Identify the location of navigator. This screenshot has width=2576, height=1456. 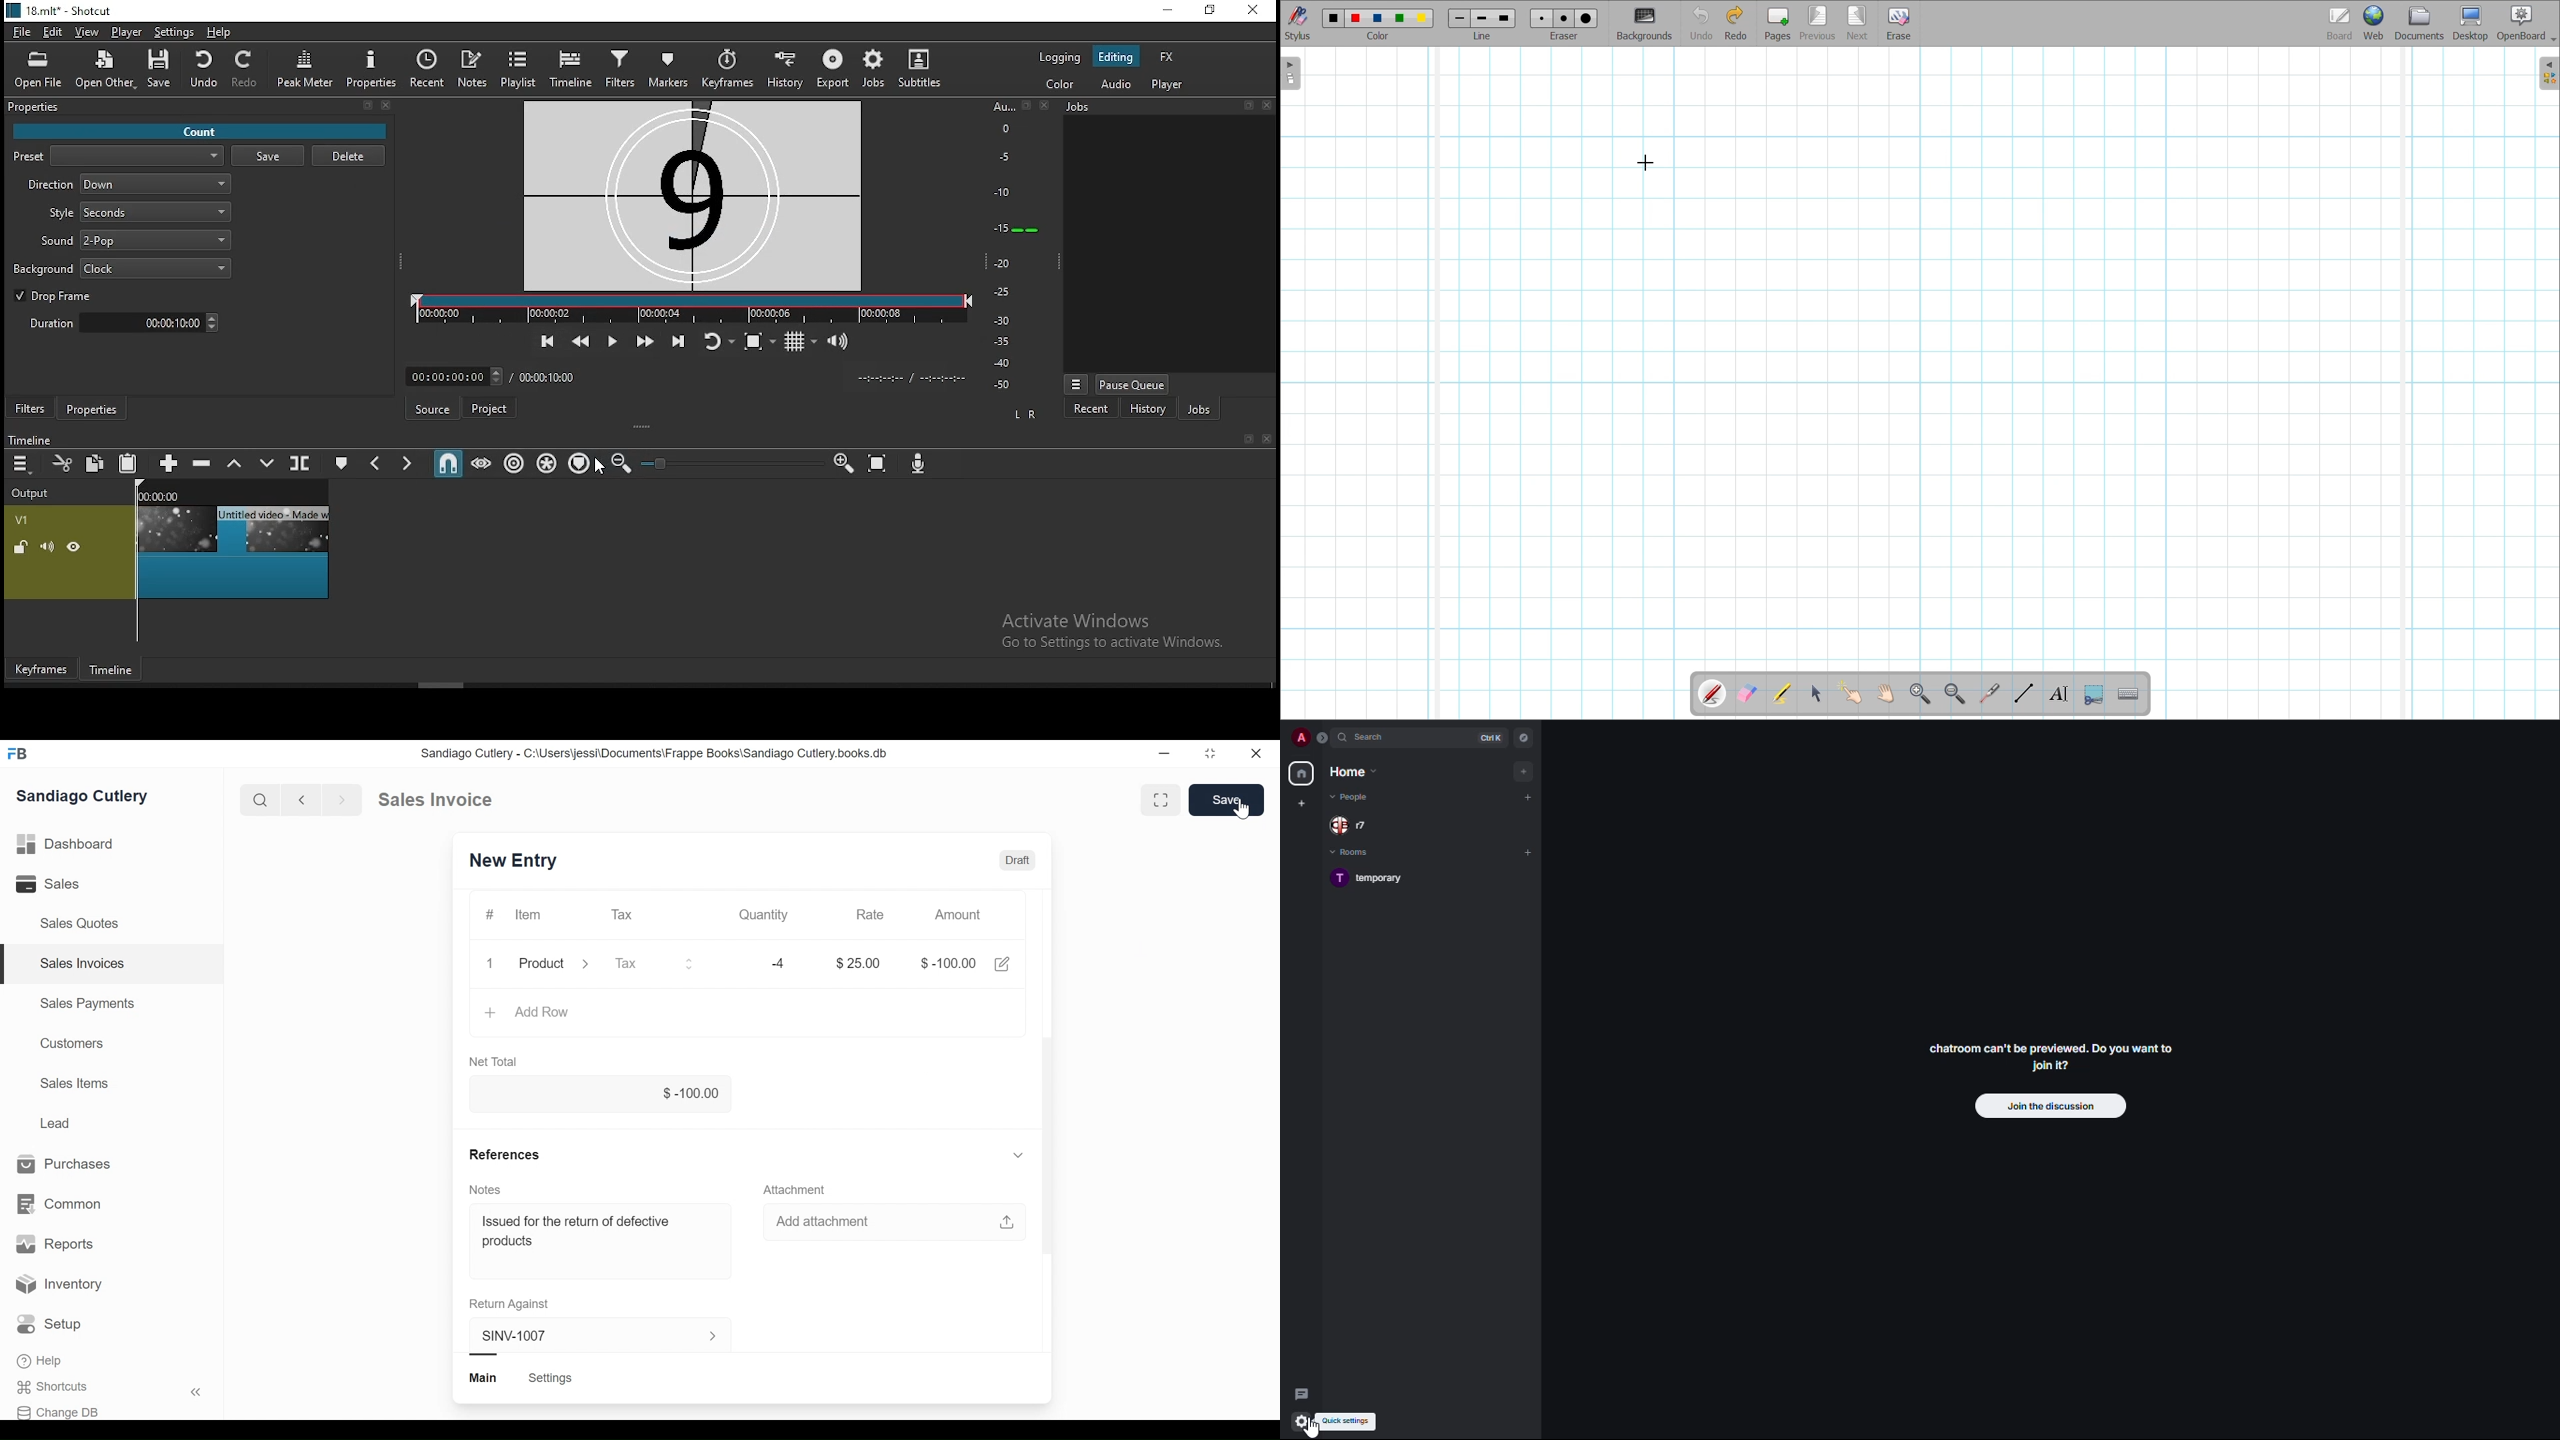
(1523, 737).